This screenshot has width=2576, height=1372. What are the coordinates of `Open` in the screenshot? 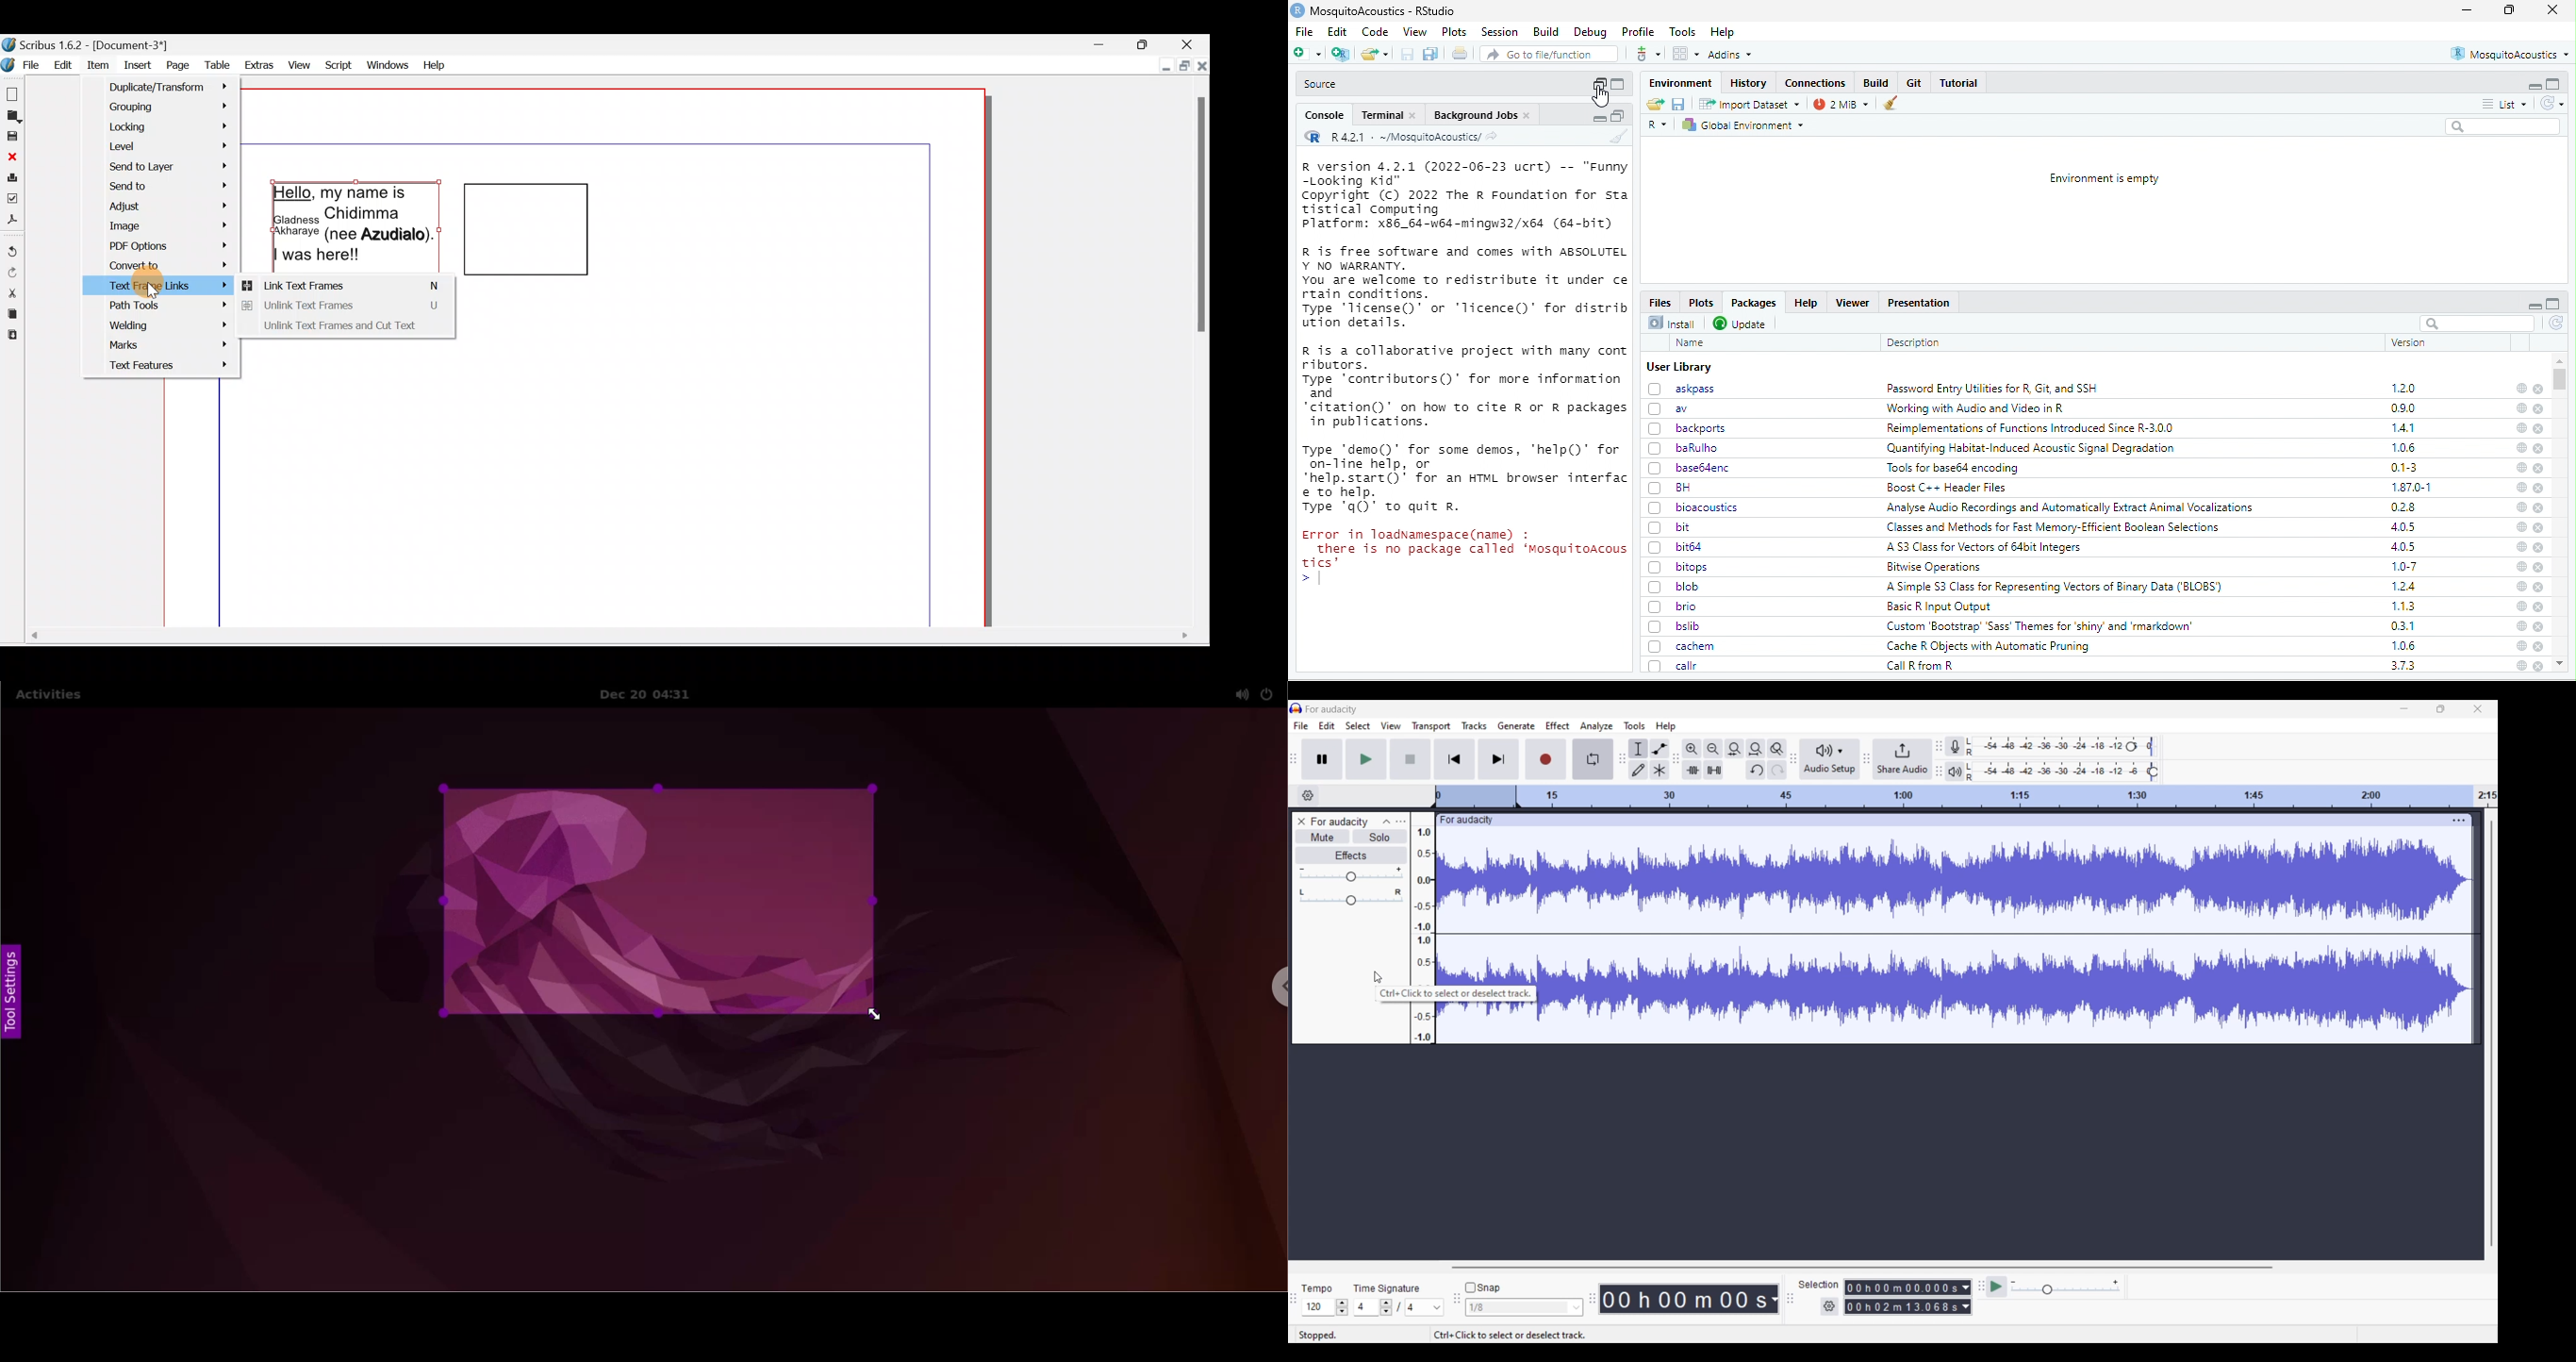 It's located at (13, 117).